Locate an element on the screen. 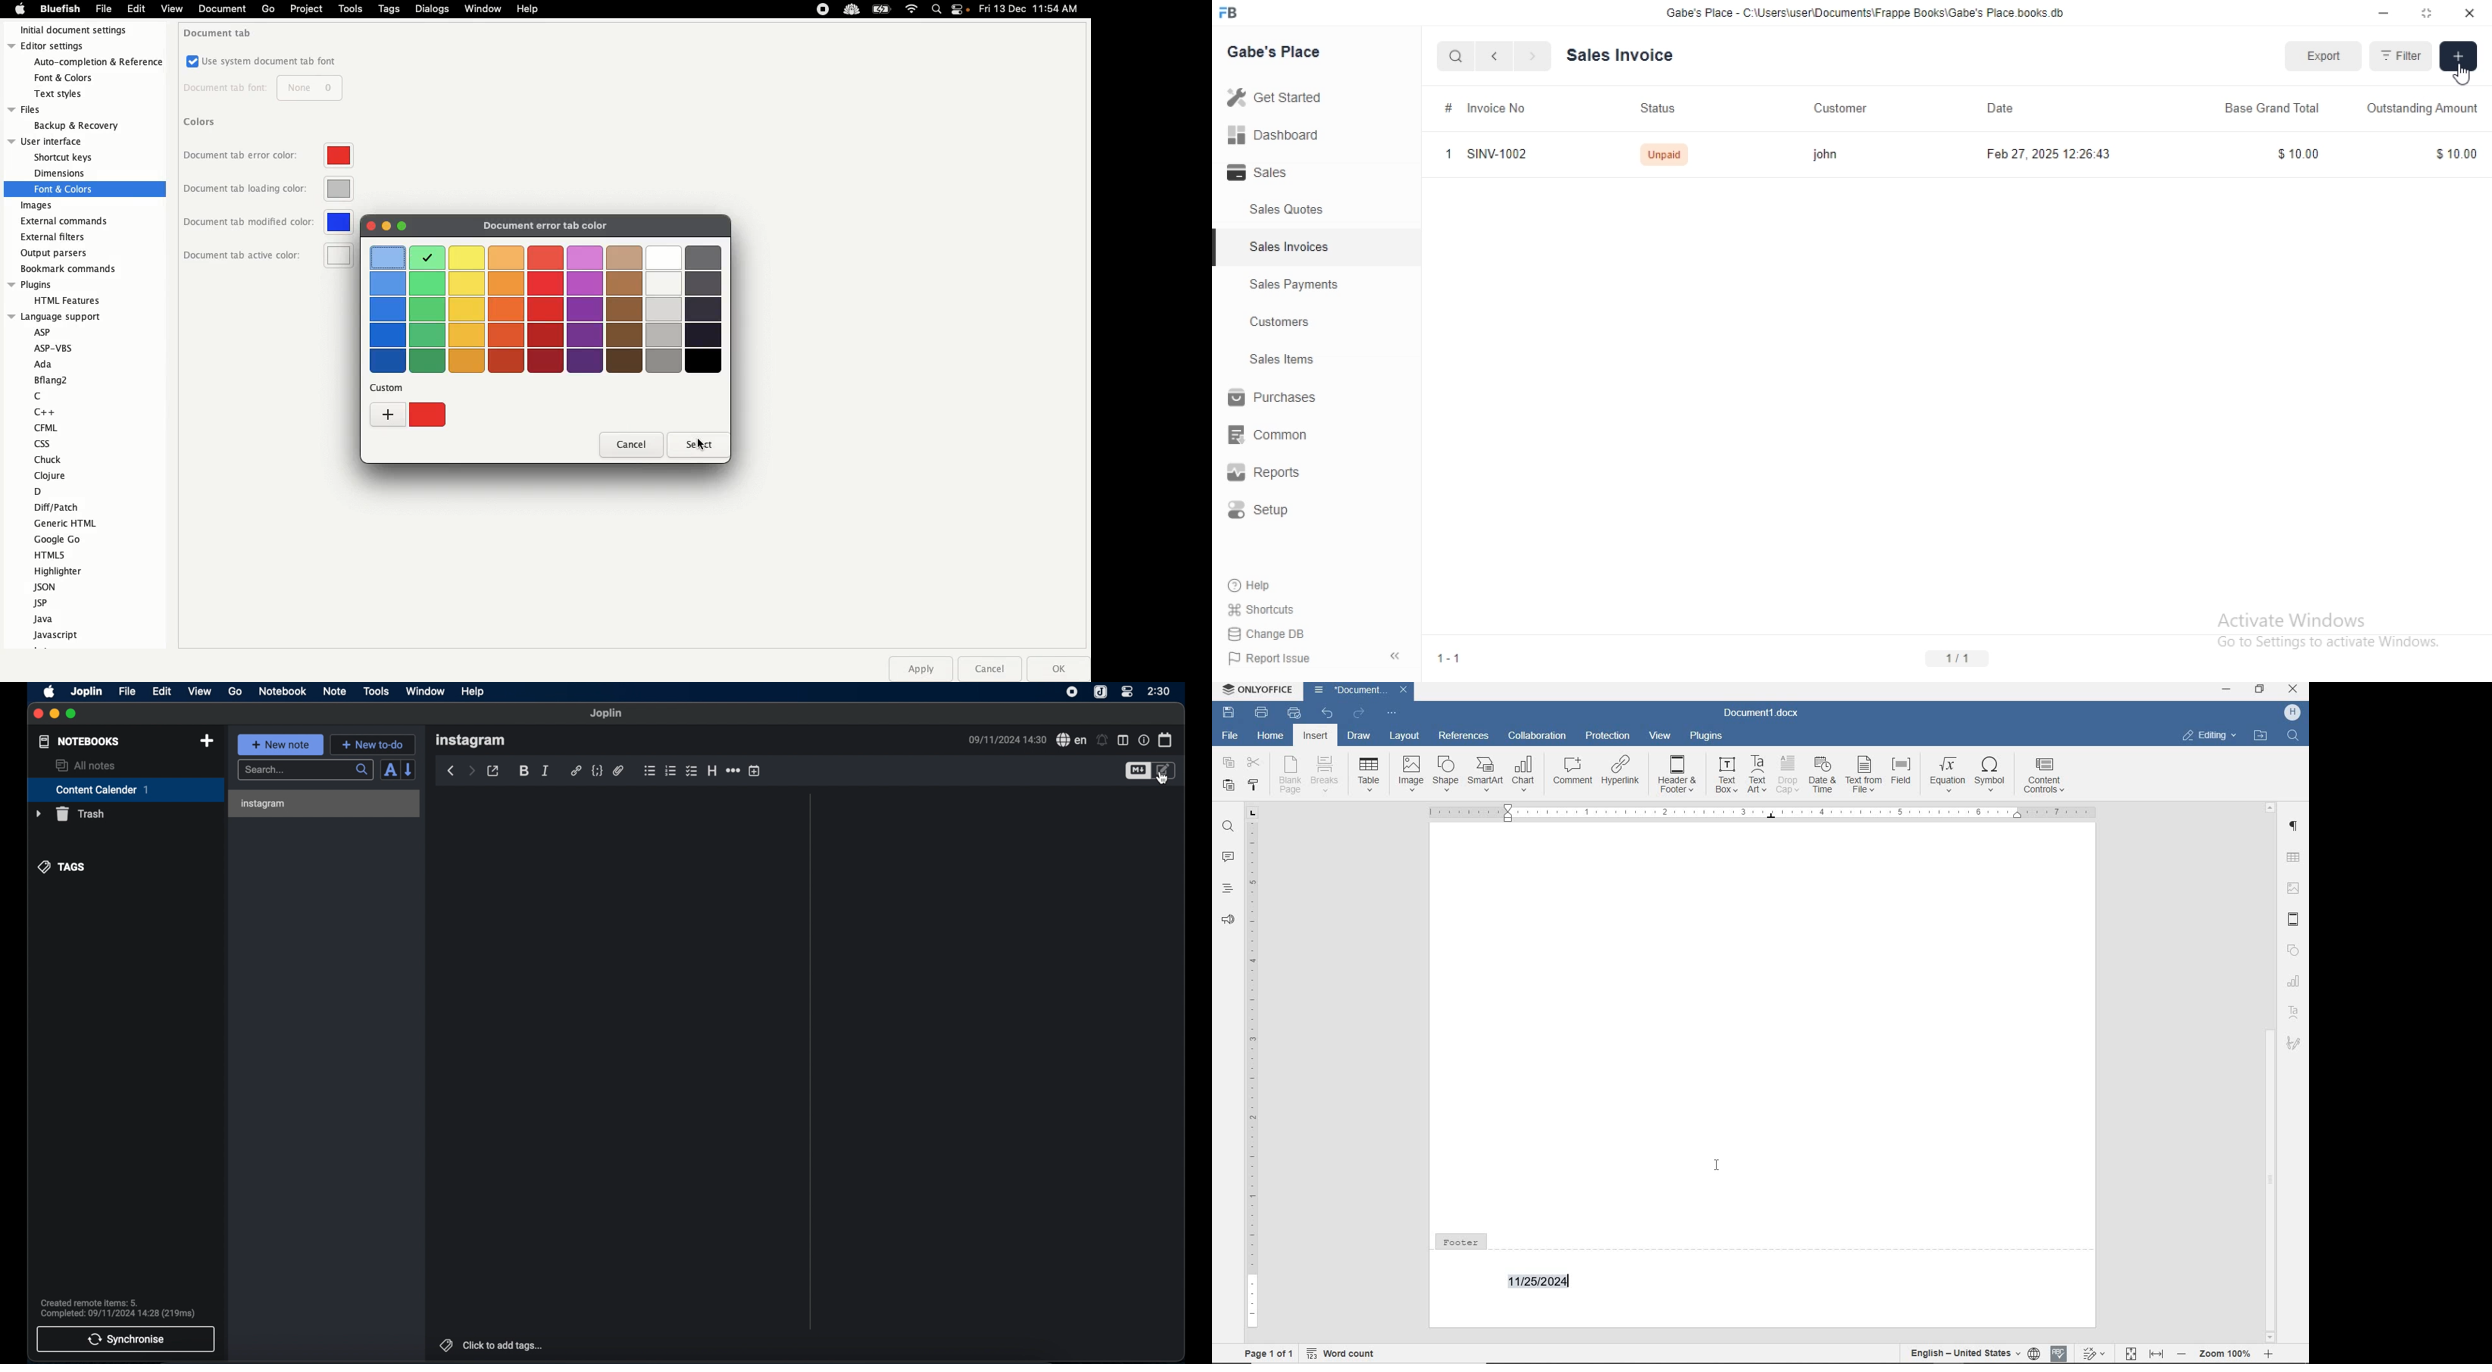 This screenshot has width=2492, height=1372. Edit is located at coordinates (136, 8).